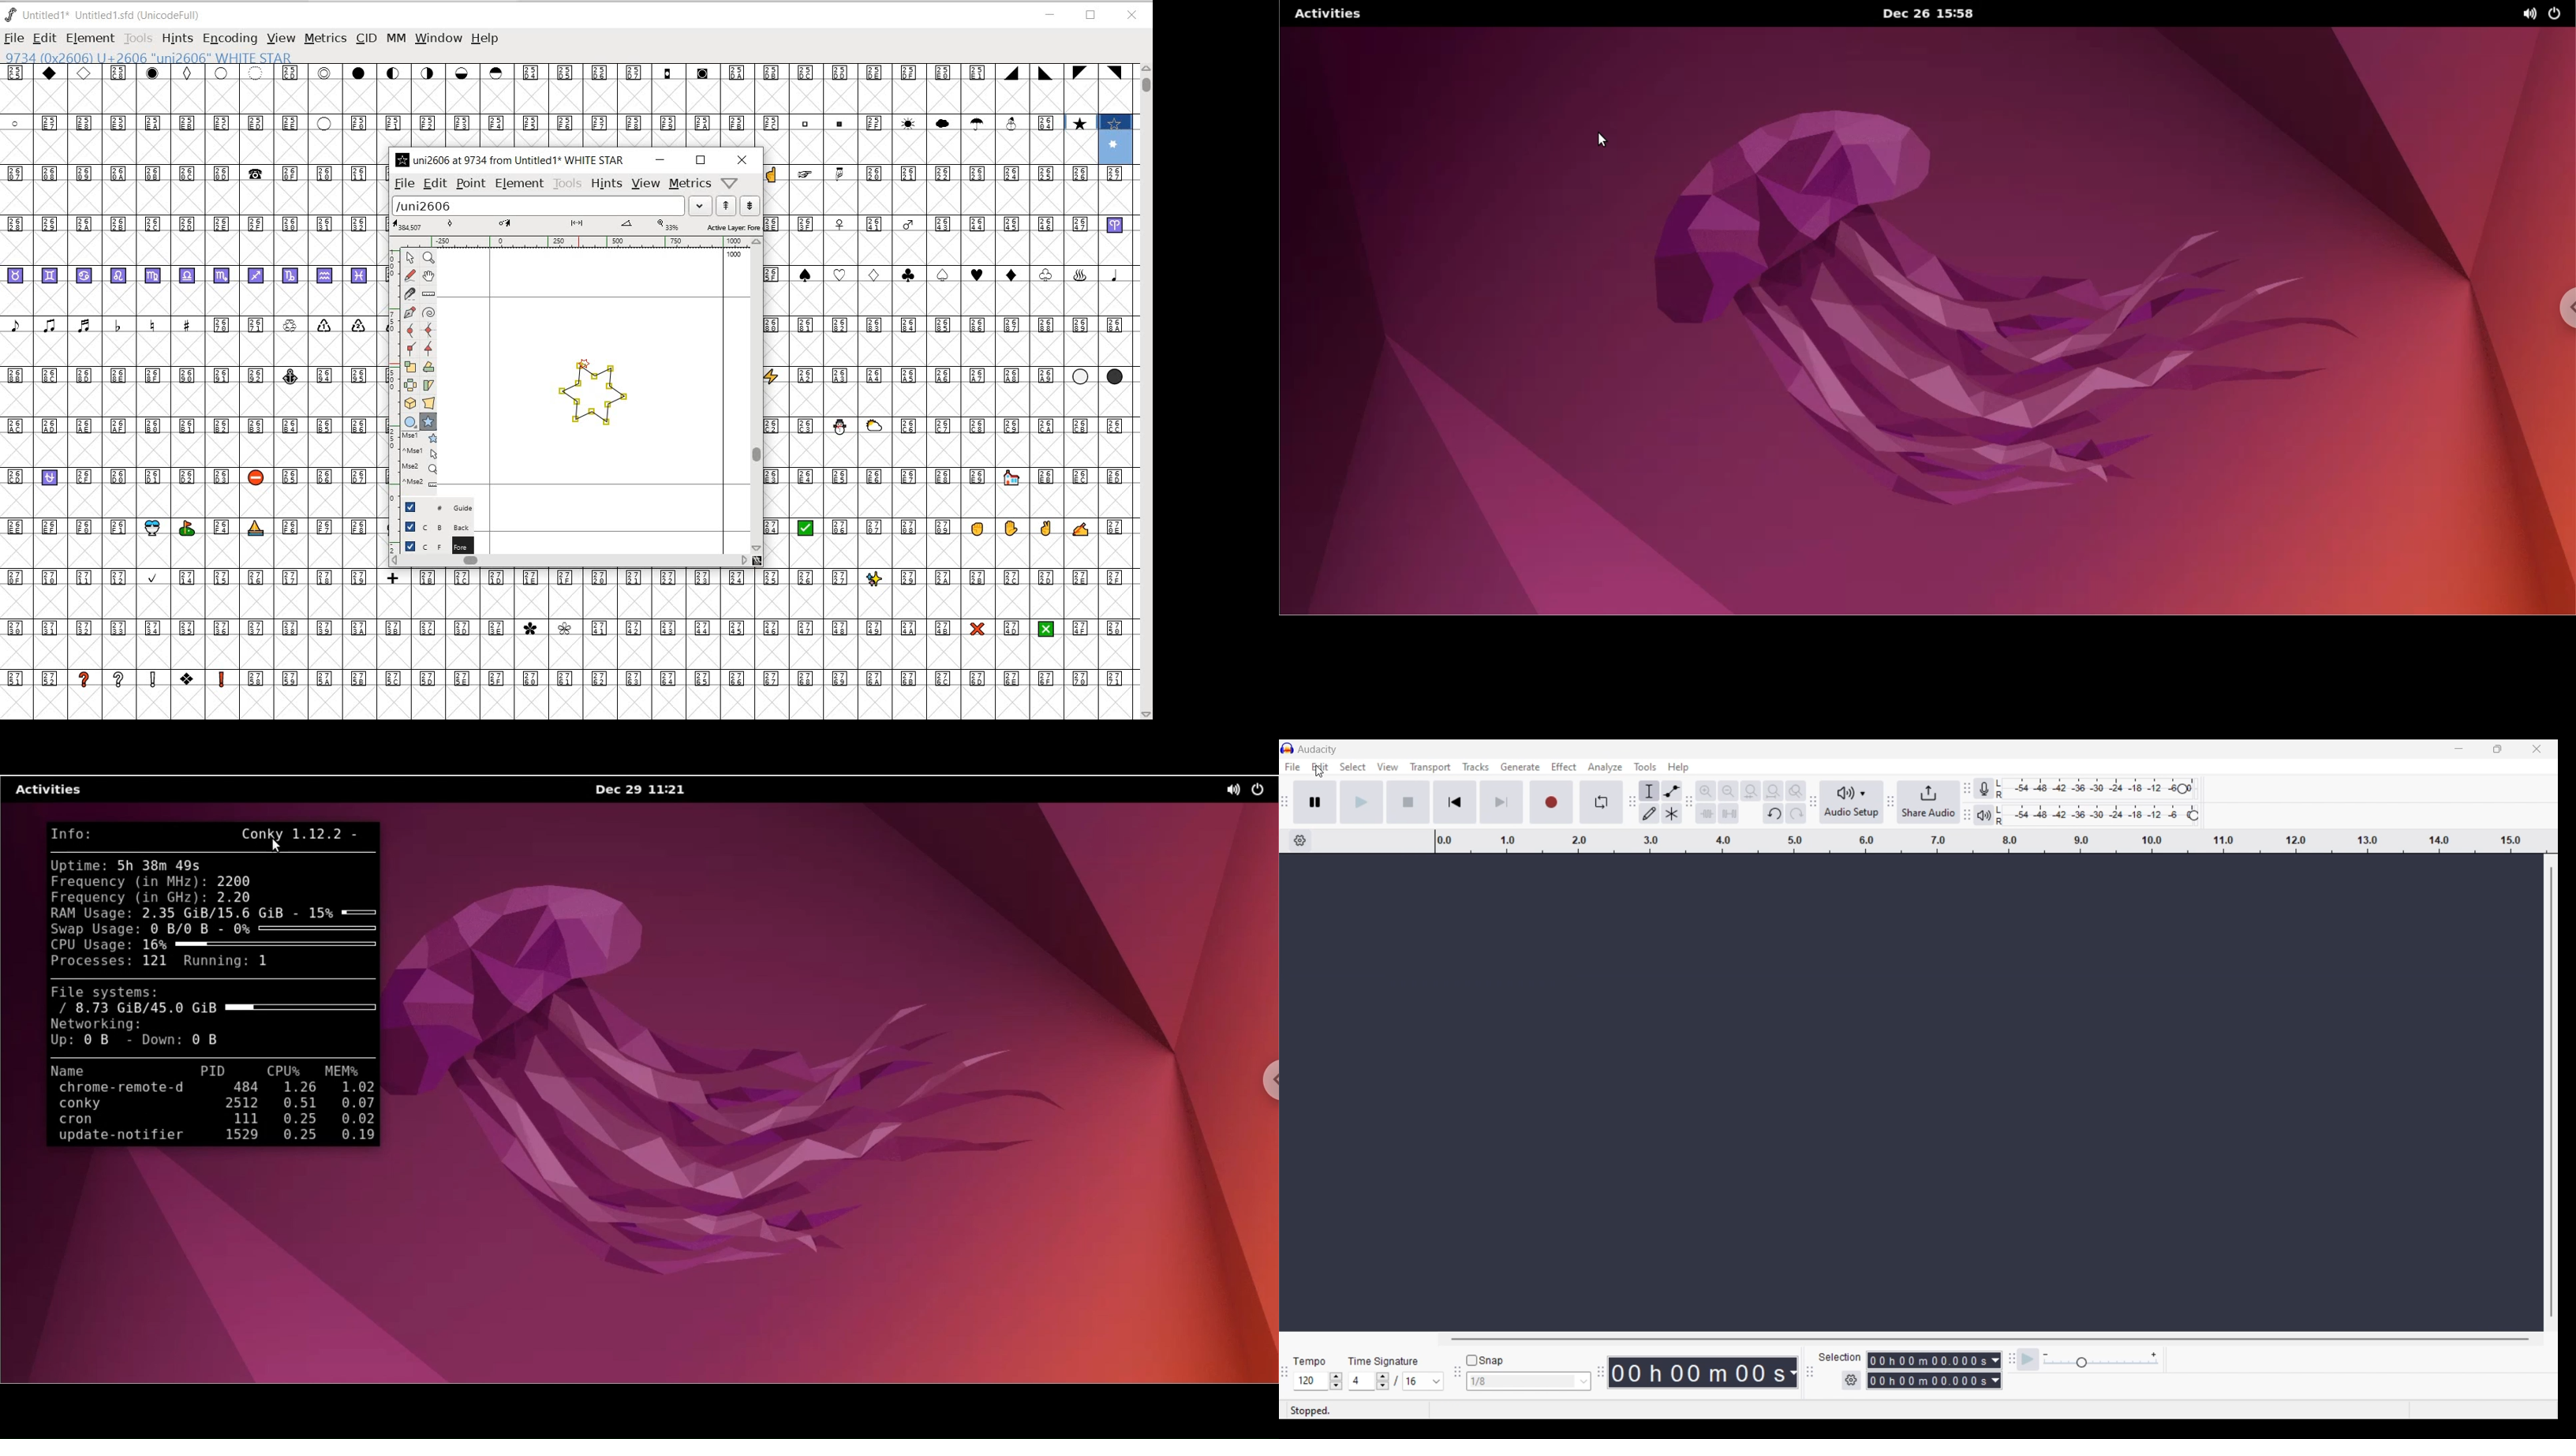 The image size is (2576, 1456). I want to click on Play-at-speed/Play-at-speed oncce, so click(2028, 1360).